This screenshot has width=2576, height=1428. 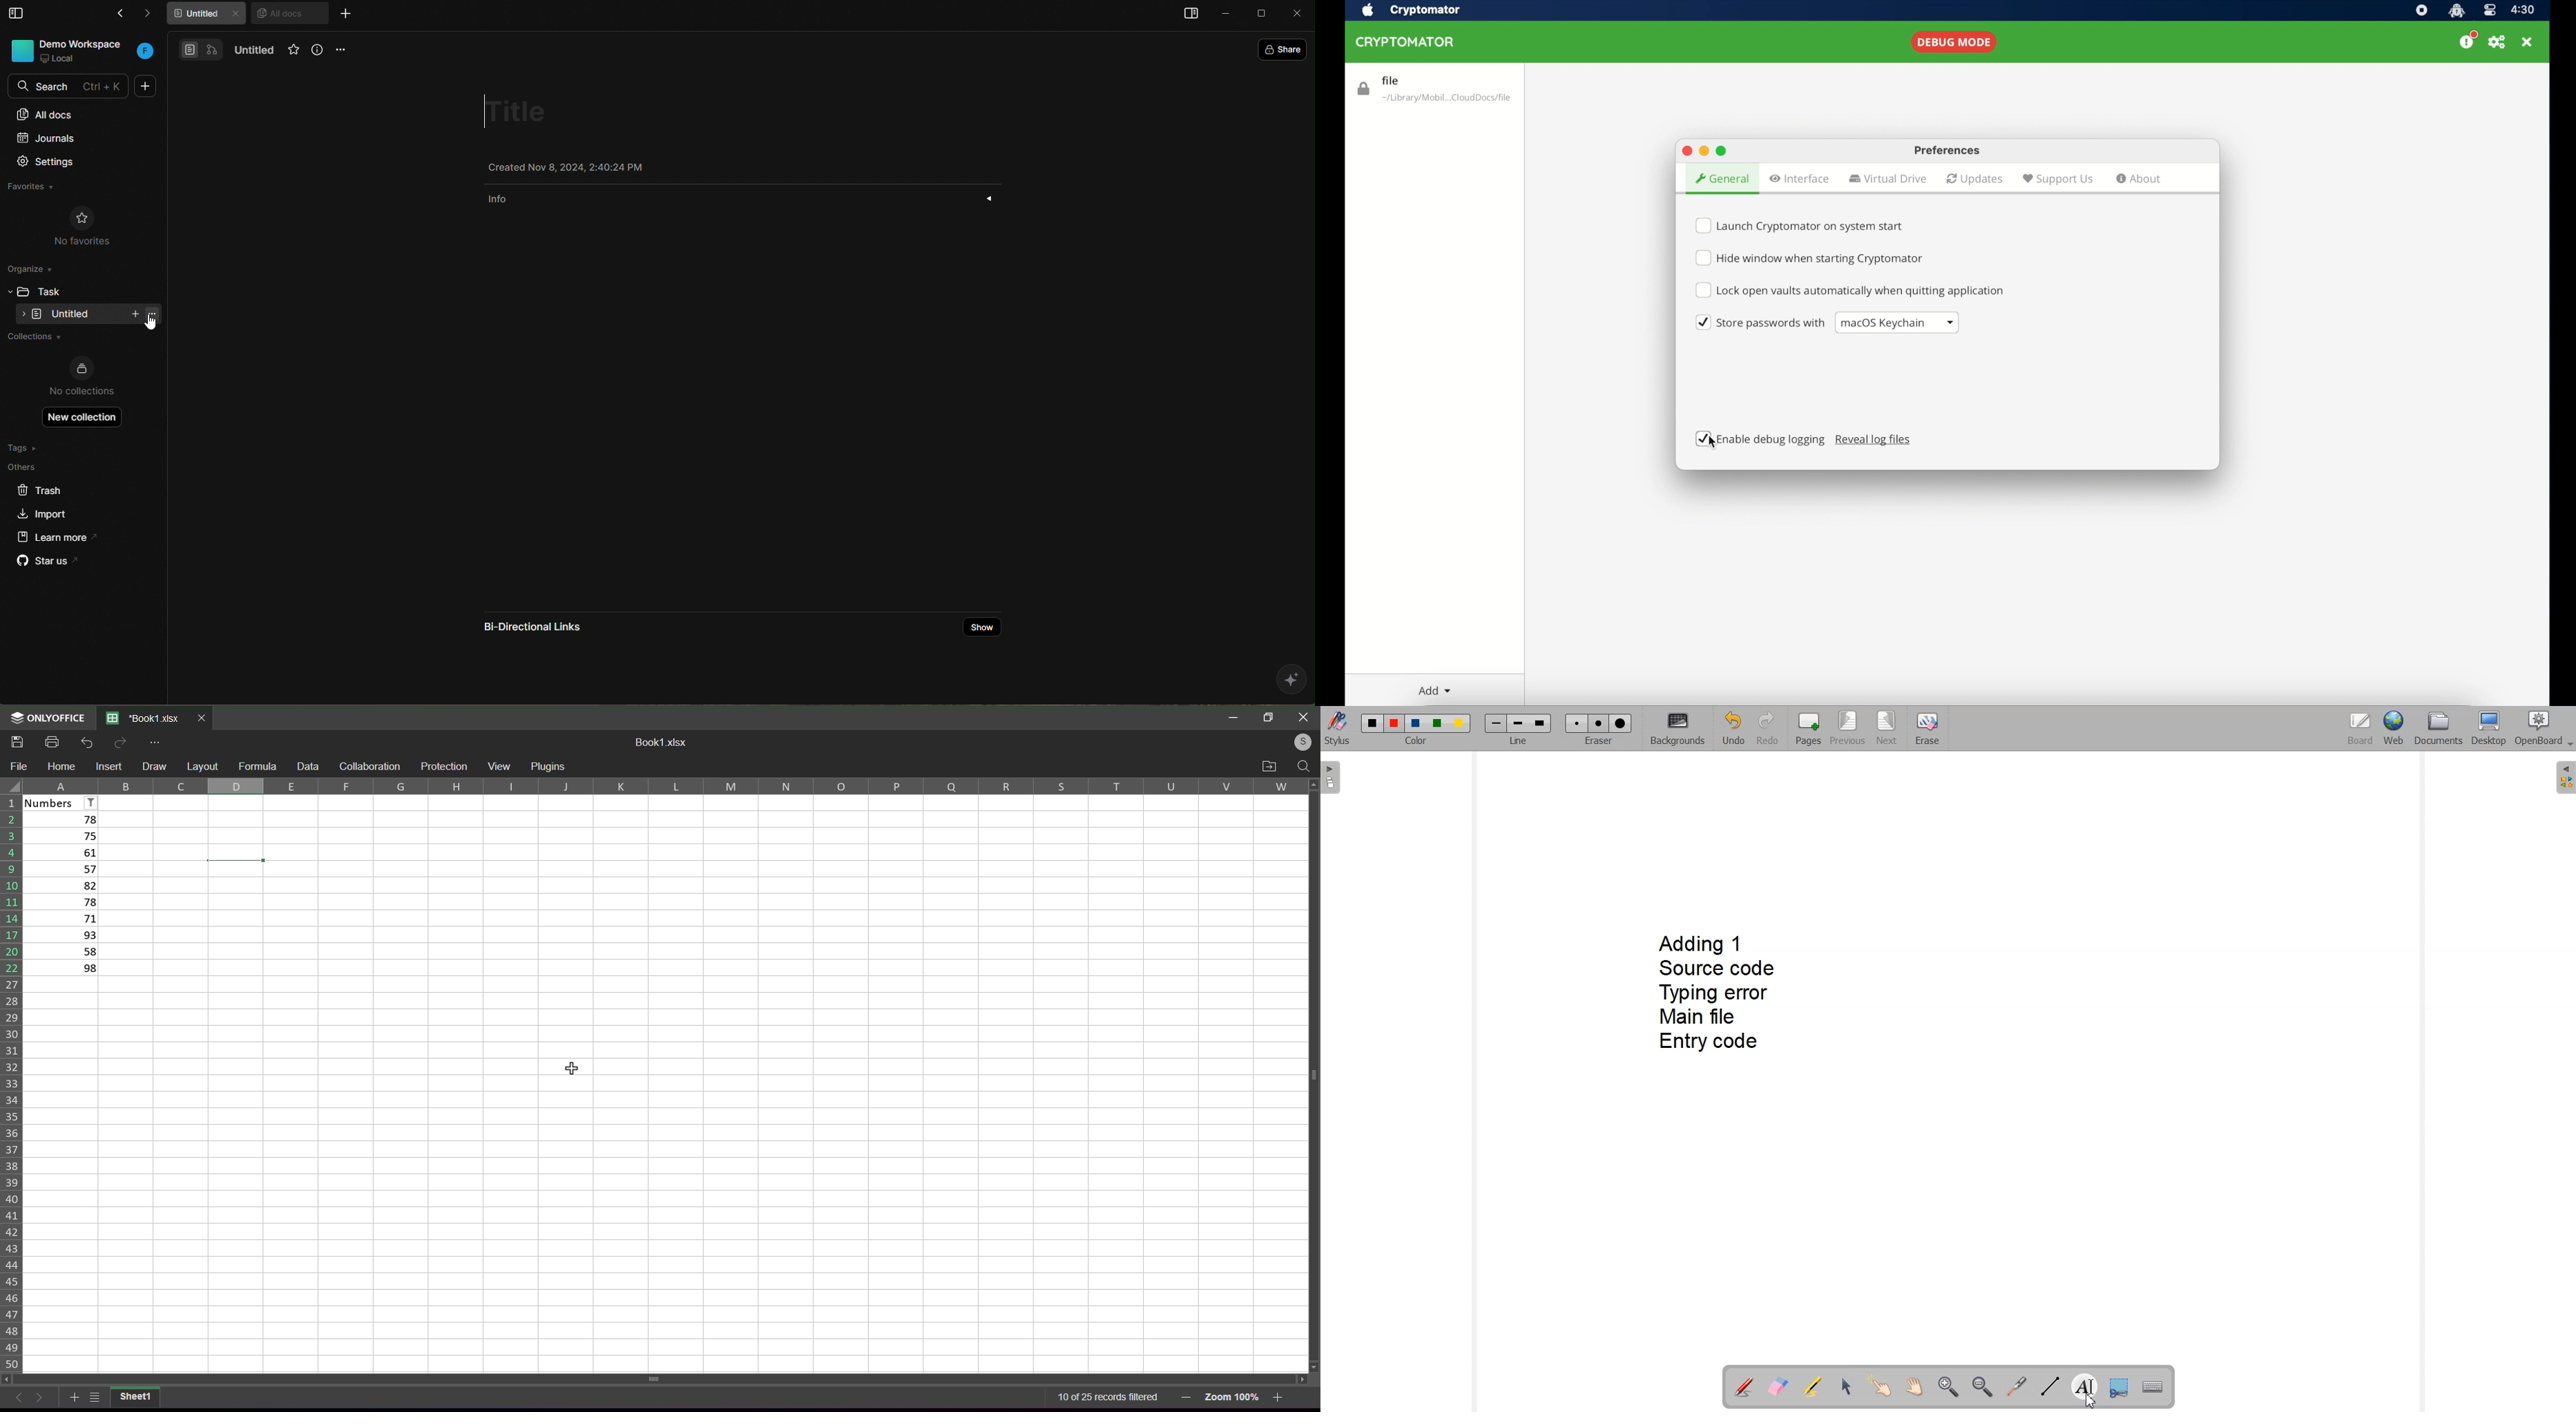 What do you see at coordinates (569, 165) in the screenshot?
I see `Created Nov 8, 2024, 2:38:38 PM` at bounding box center [569, 165].